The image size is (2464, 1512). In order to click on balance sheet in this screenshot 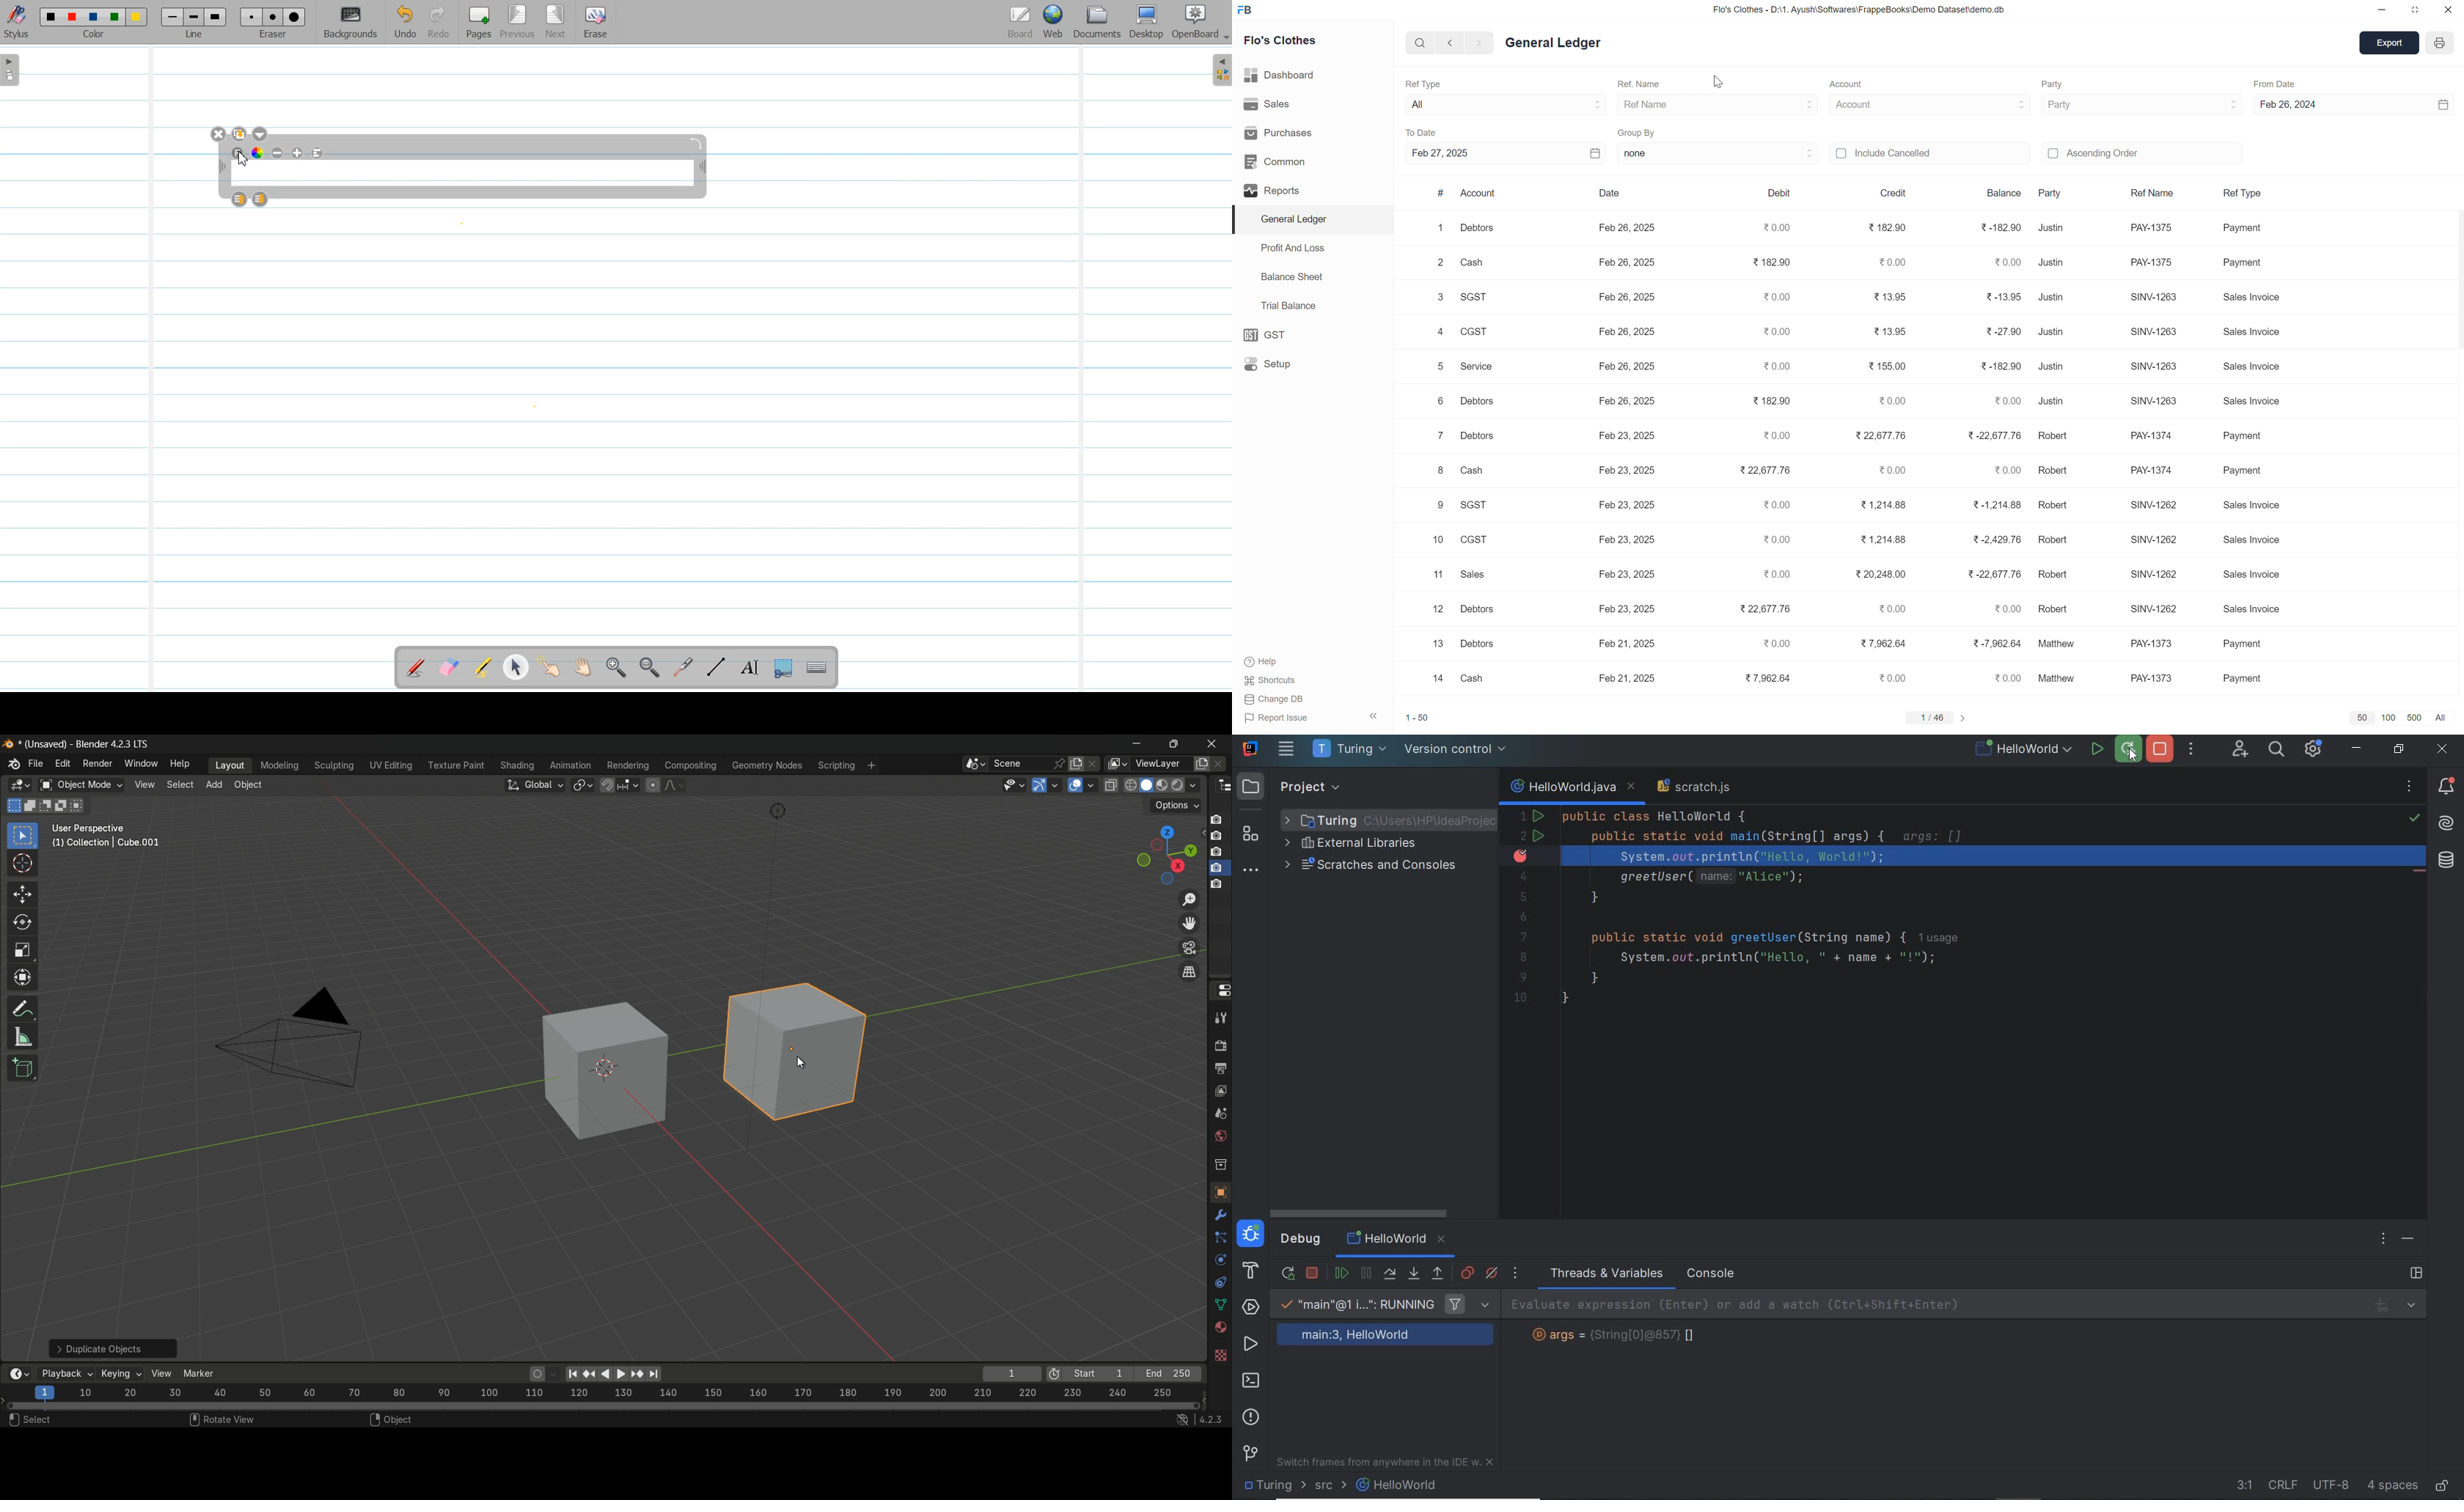, I will do `click(1294, 279)`.